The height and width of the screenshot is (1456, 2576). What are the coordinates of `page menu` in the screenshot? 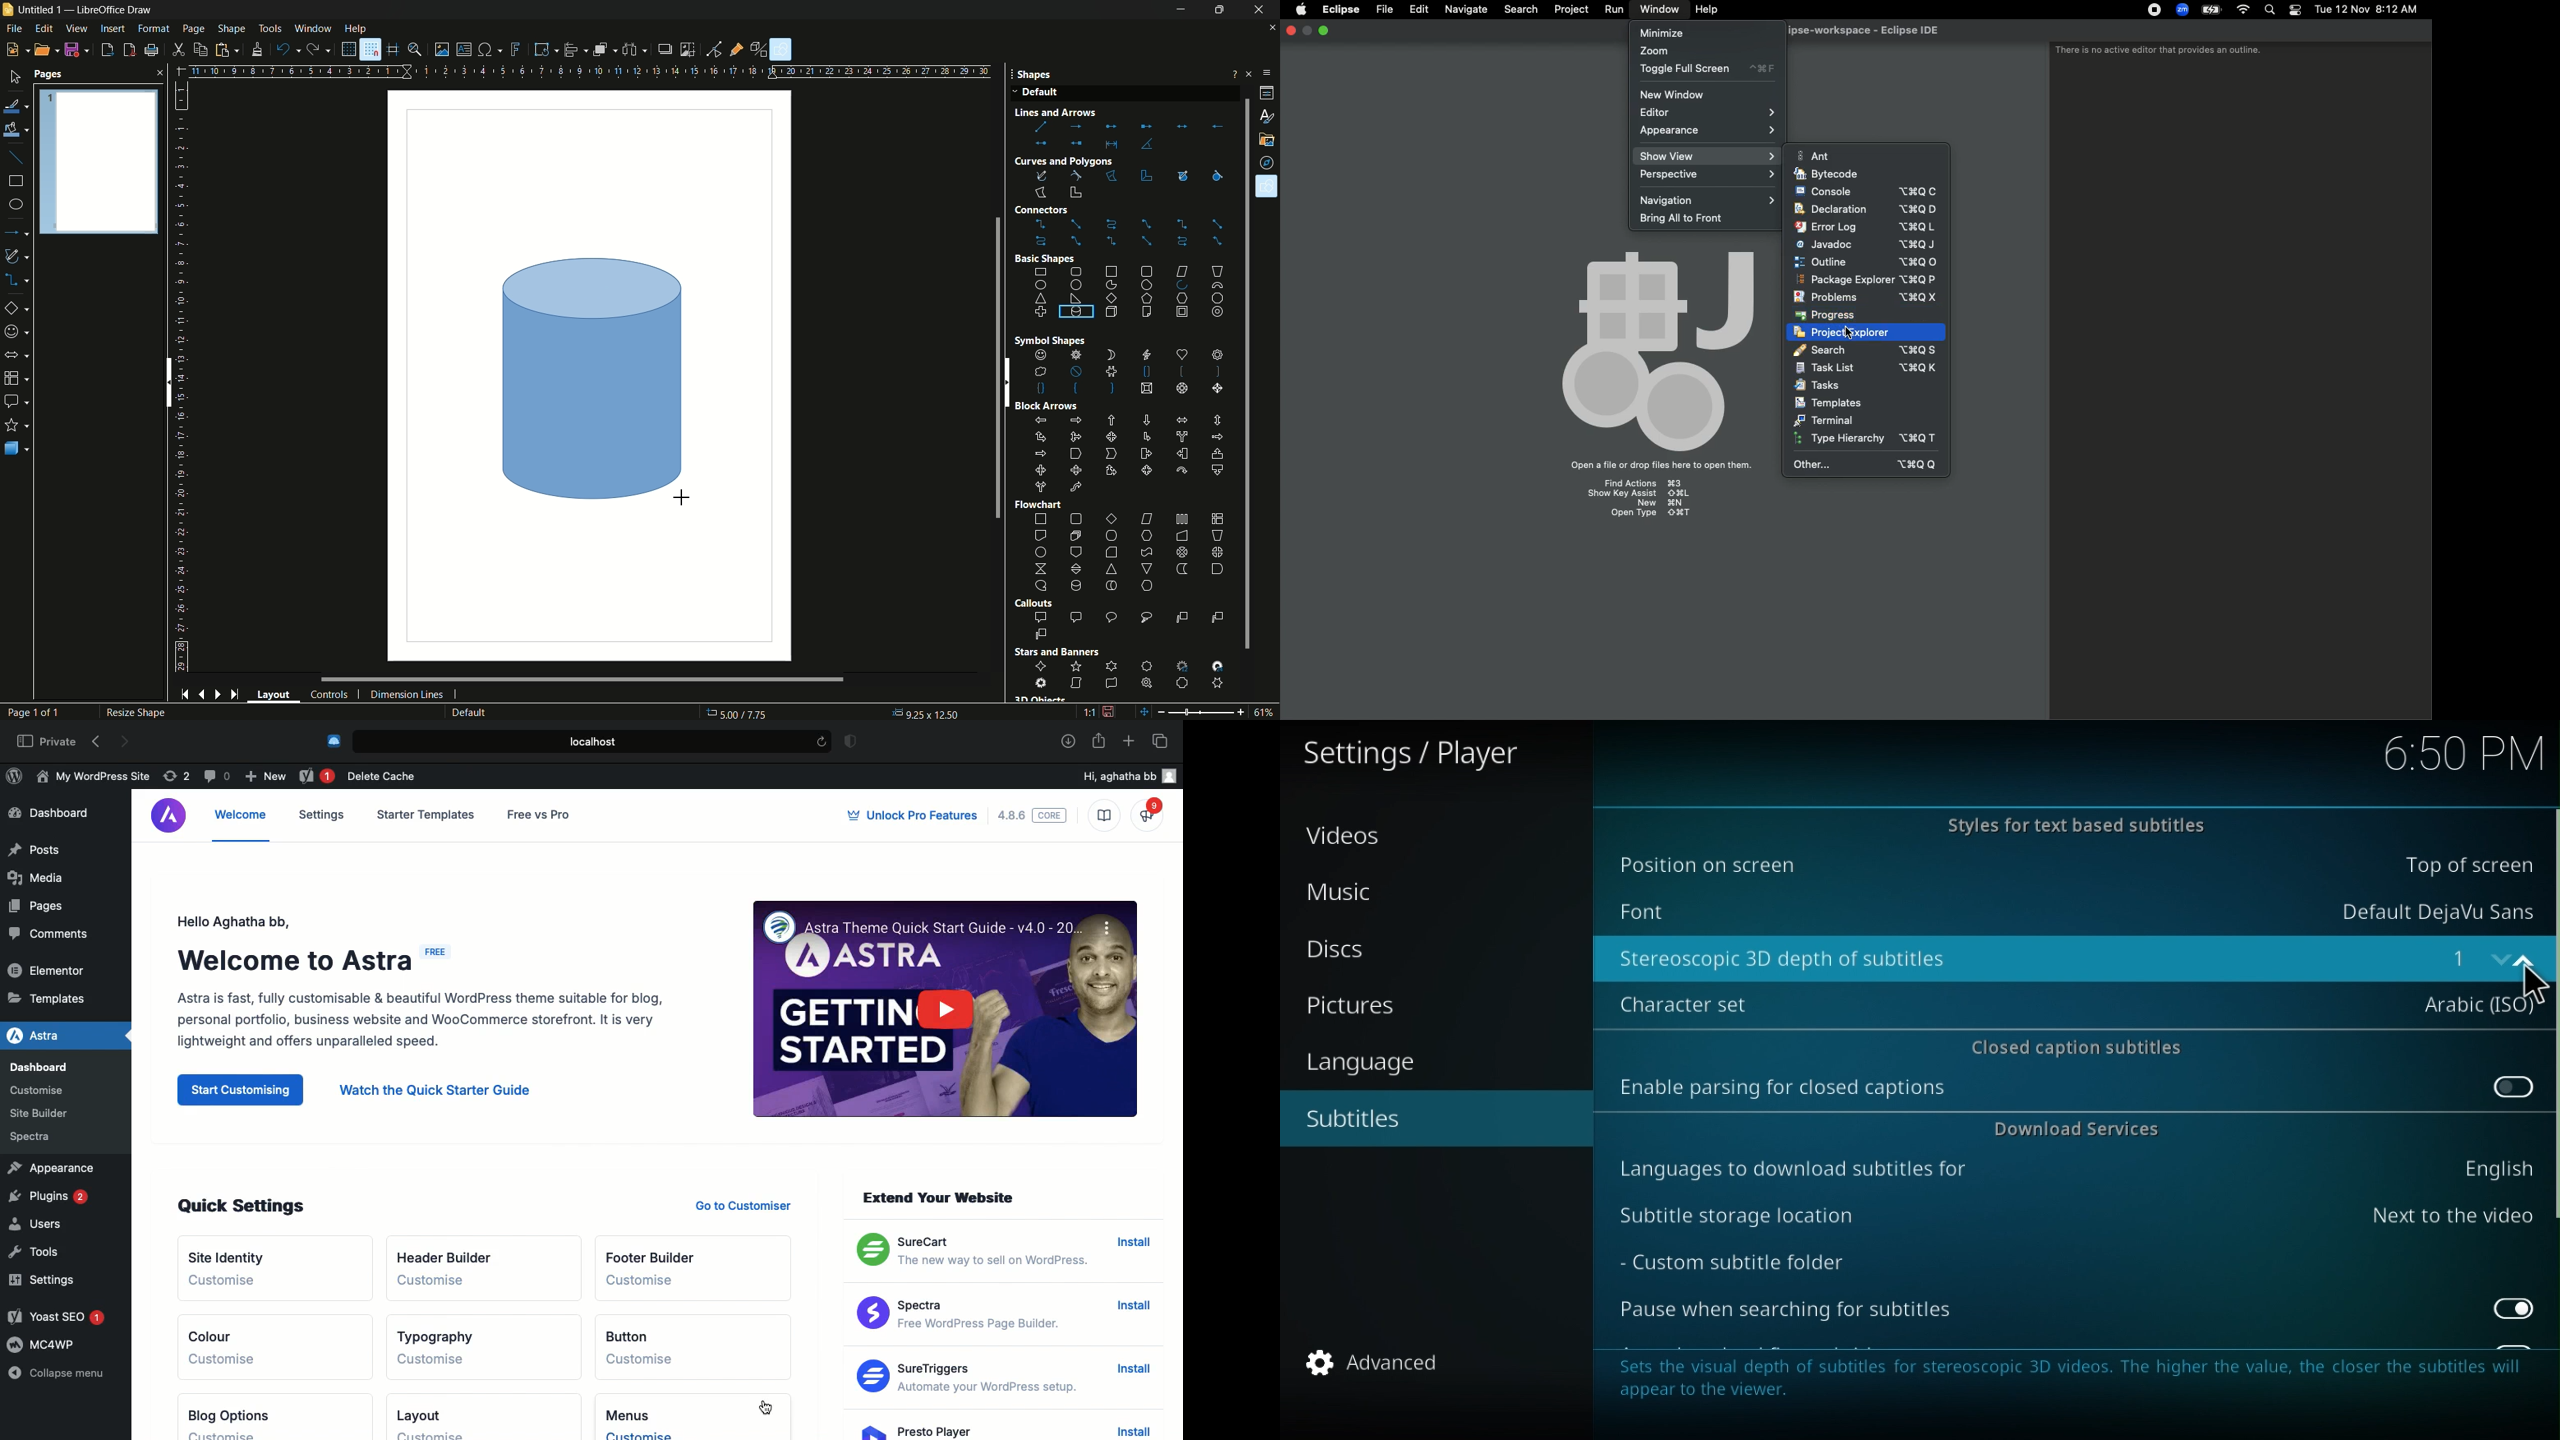 It's located at (195, 29).